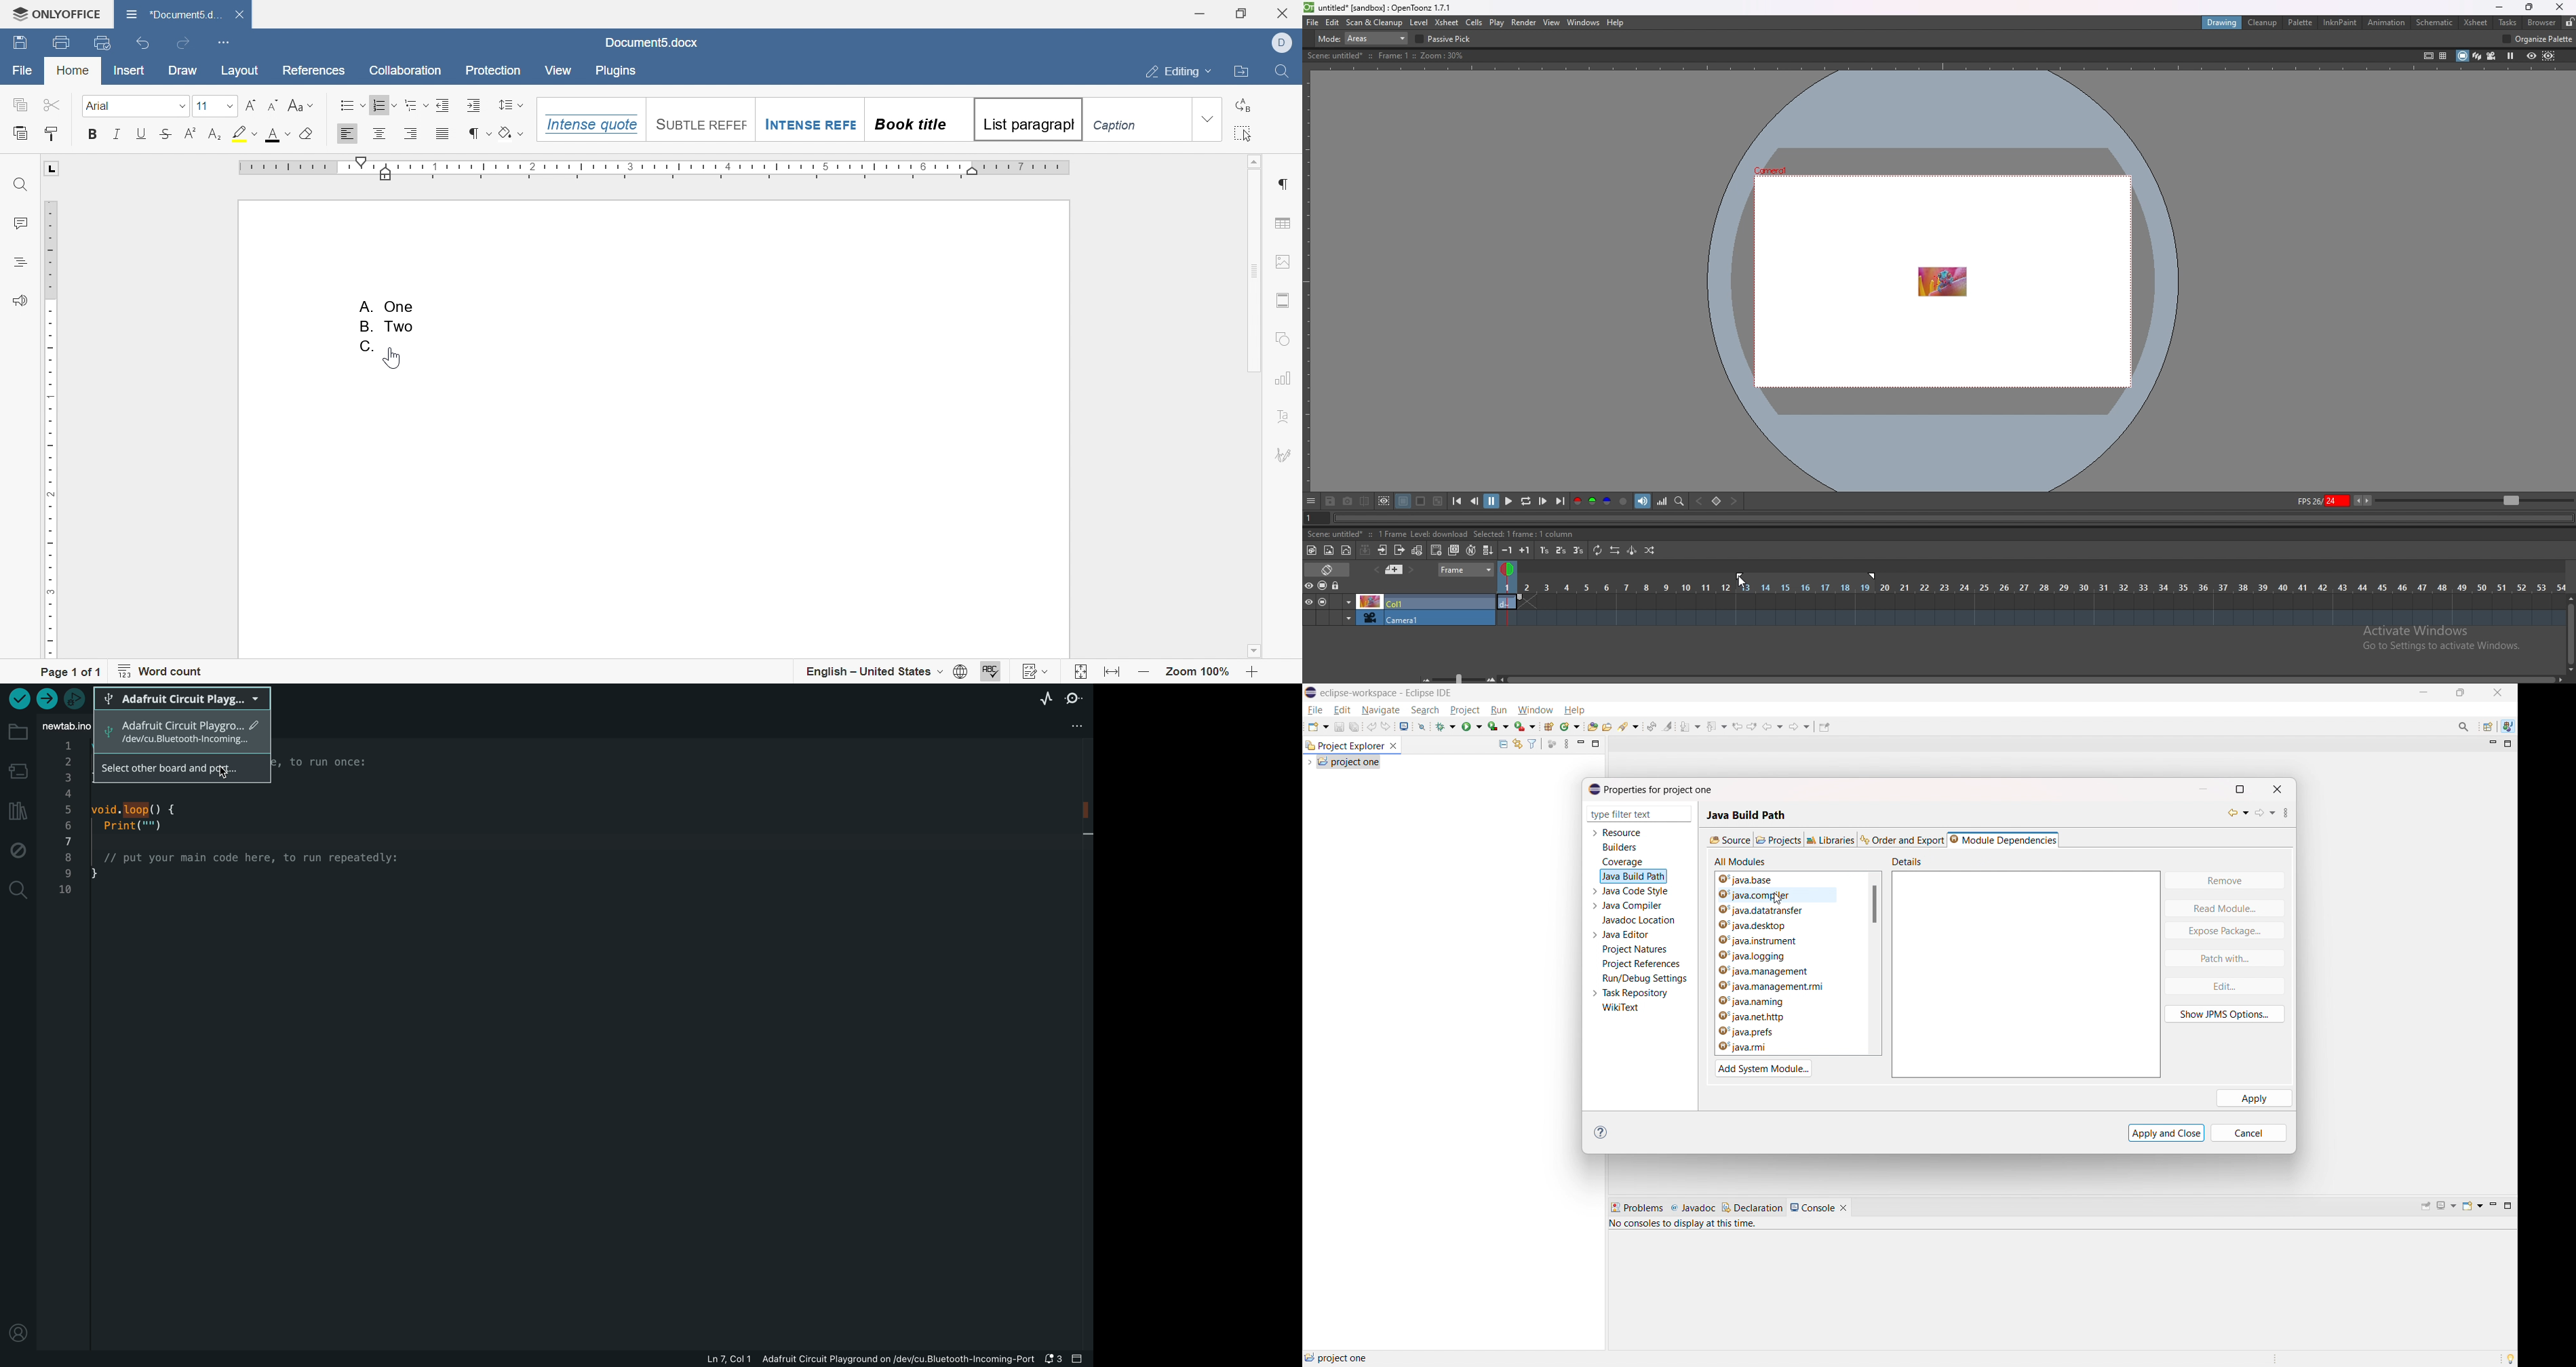  What do you see at coordinates (1595, 935) in the screenshot?
I see `expand java editor` at bounding box center [1595, 935].